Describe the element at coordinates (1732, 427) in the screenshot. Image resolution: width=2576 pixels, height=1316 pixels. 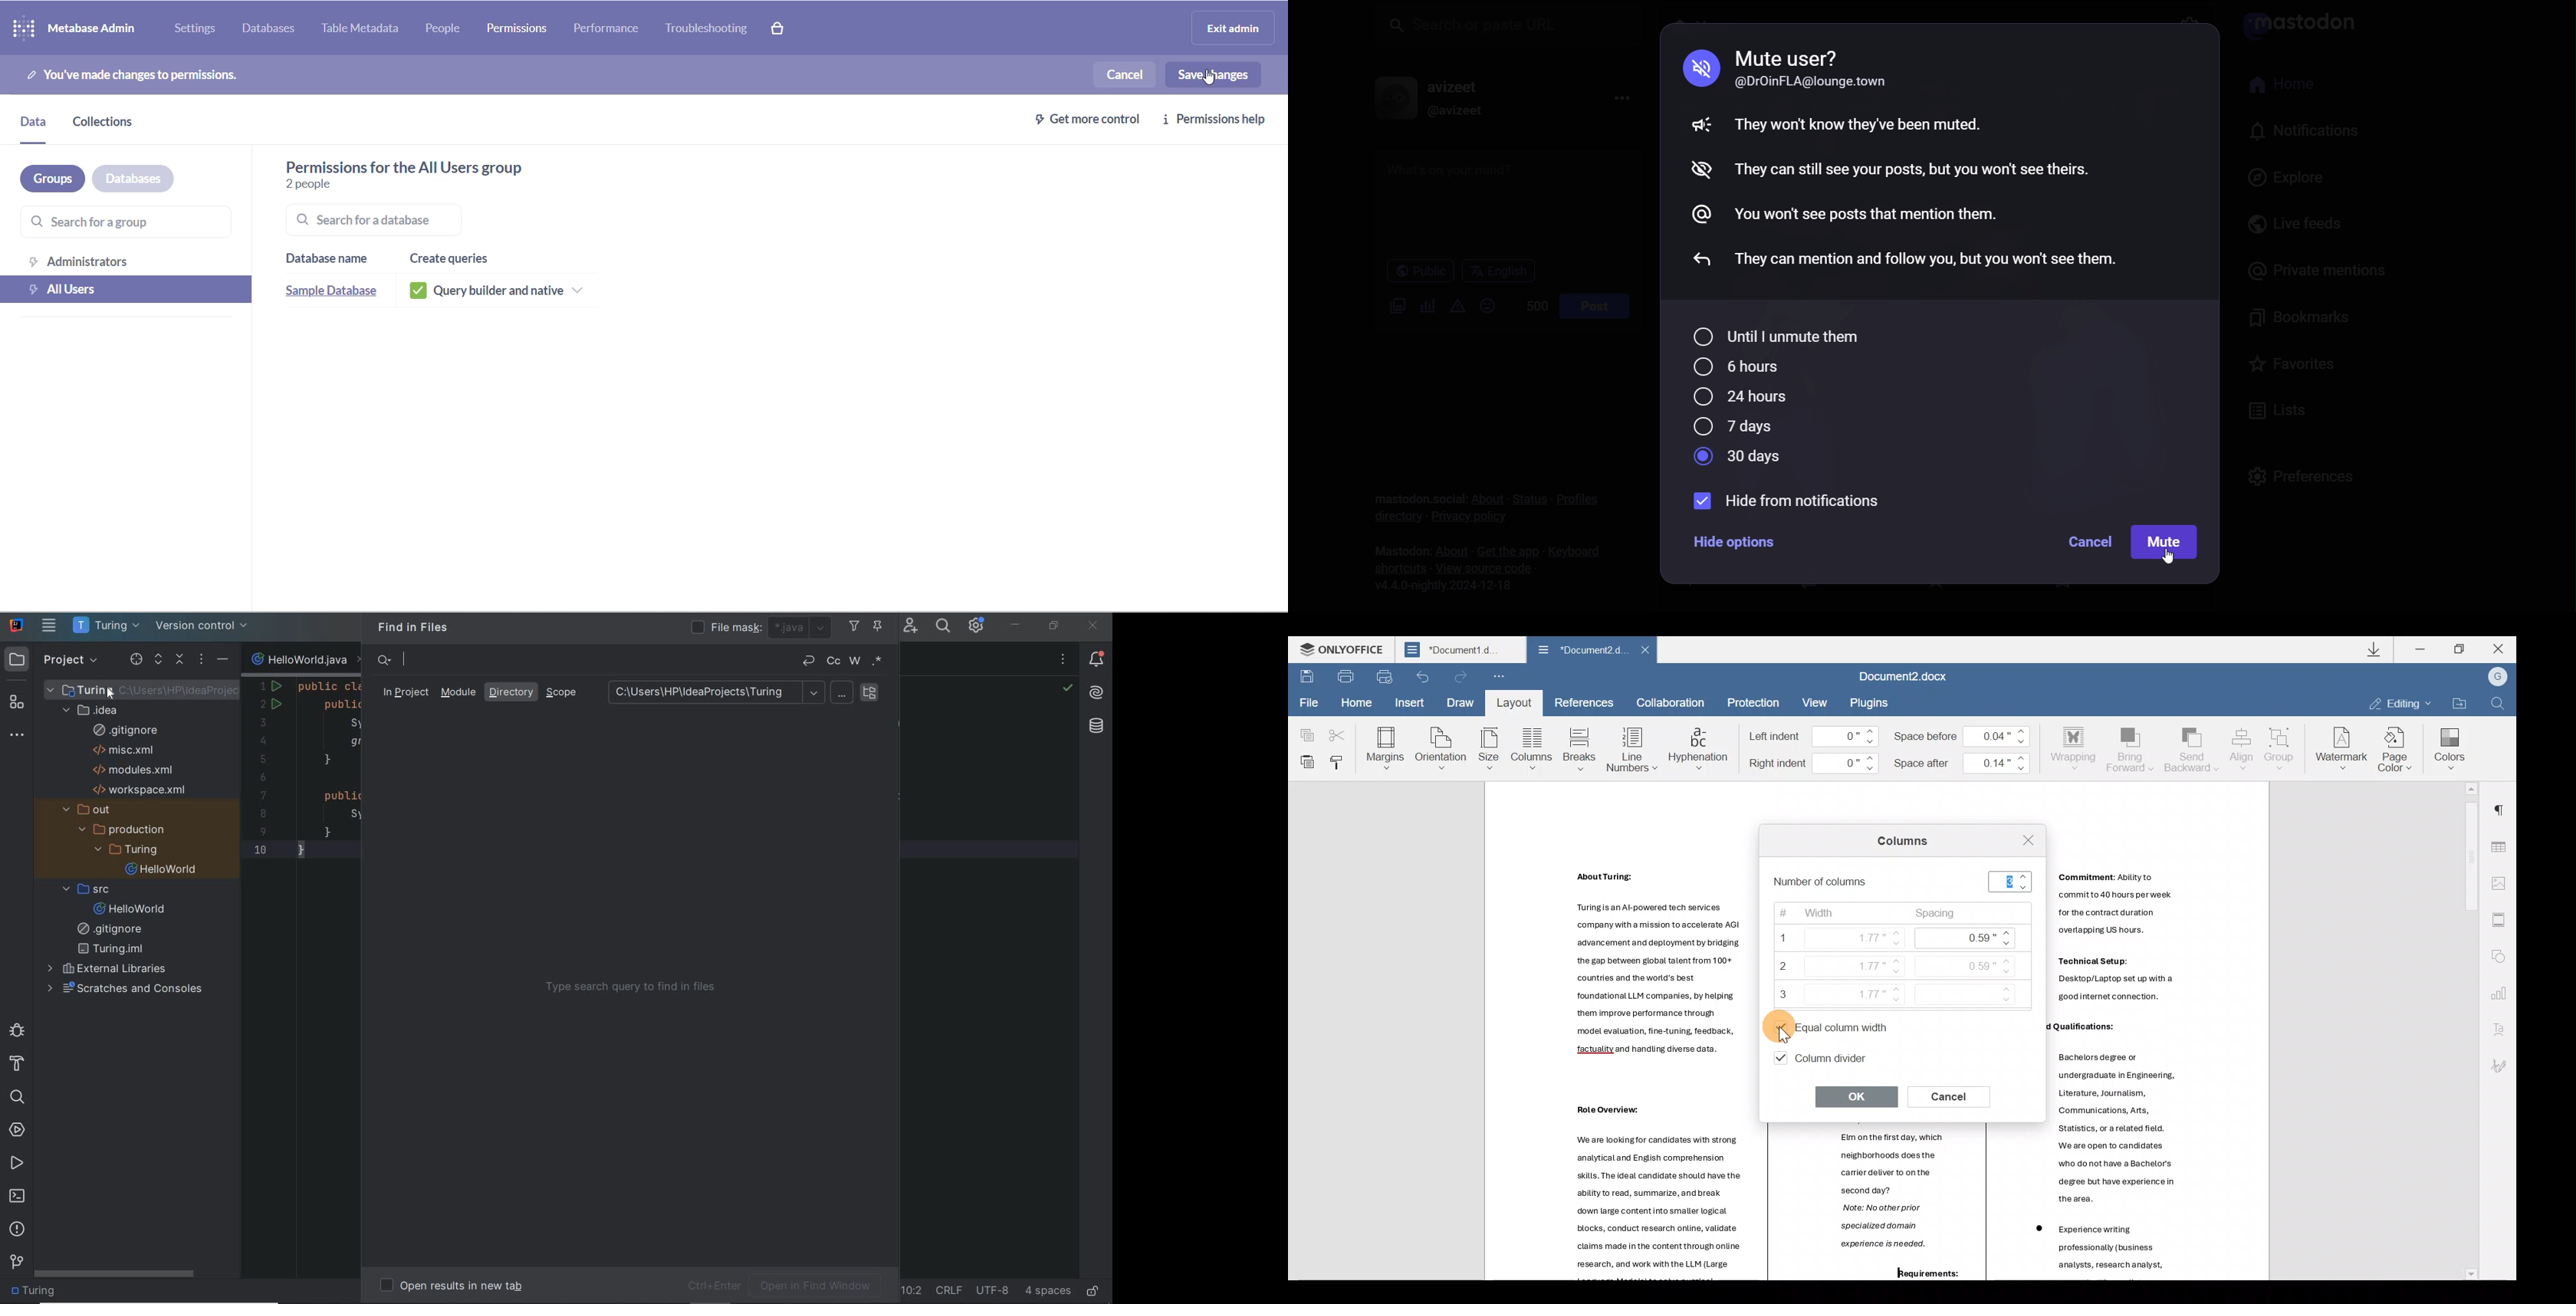
I see `7 days` at that location.